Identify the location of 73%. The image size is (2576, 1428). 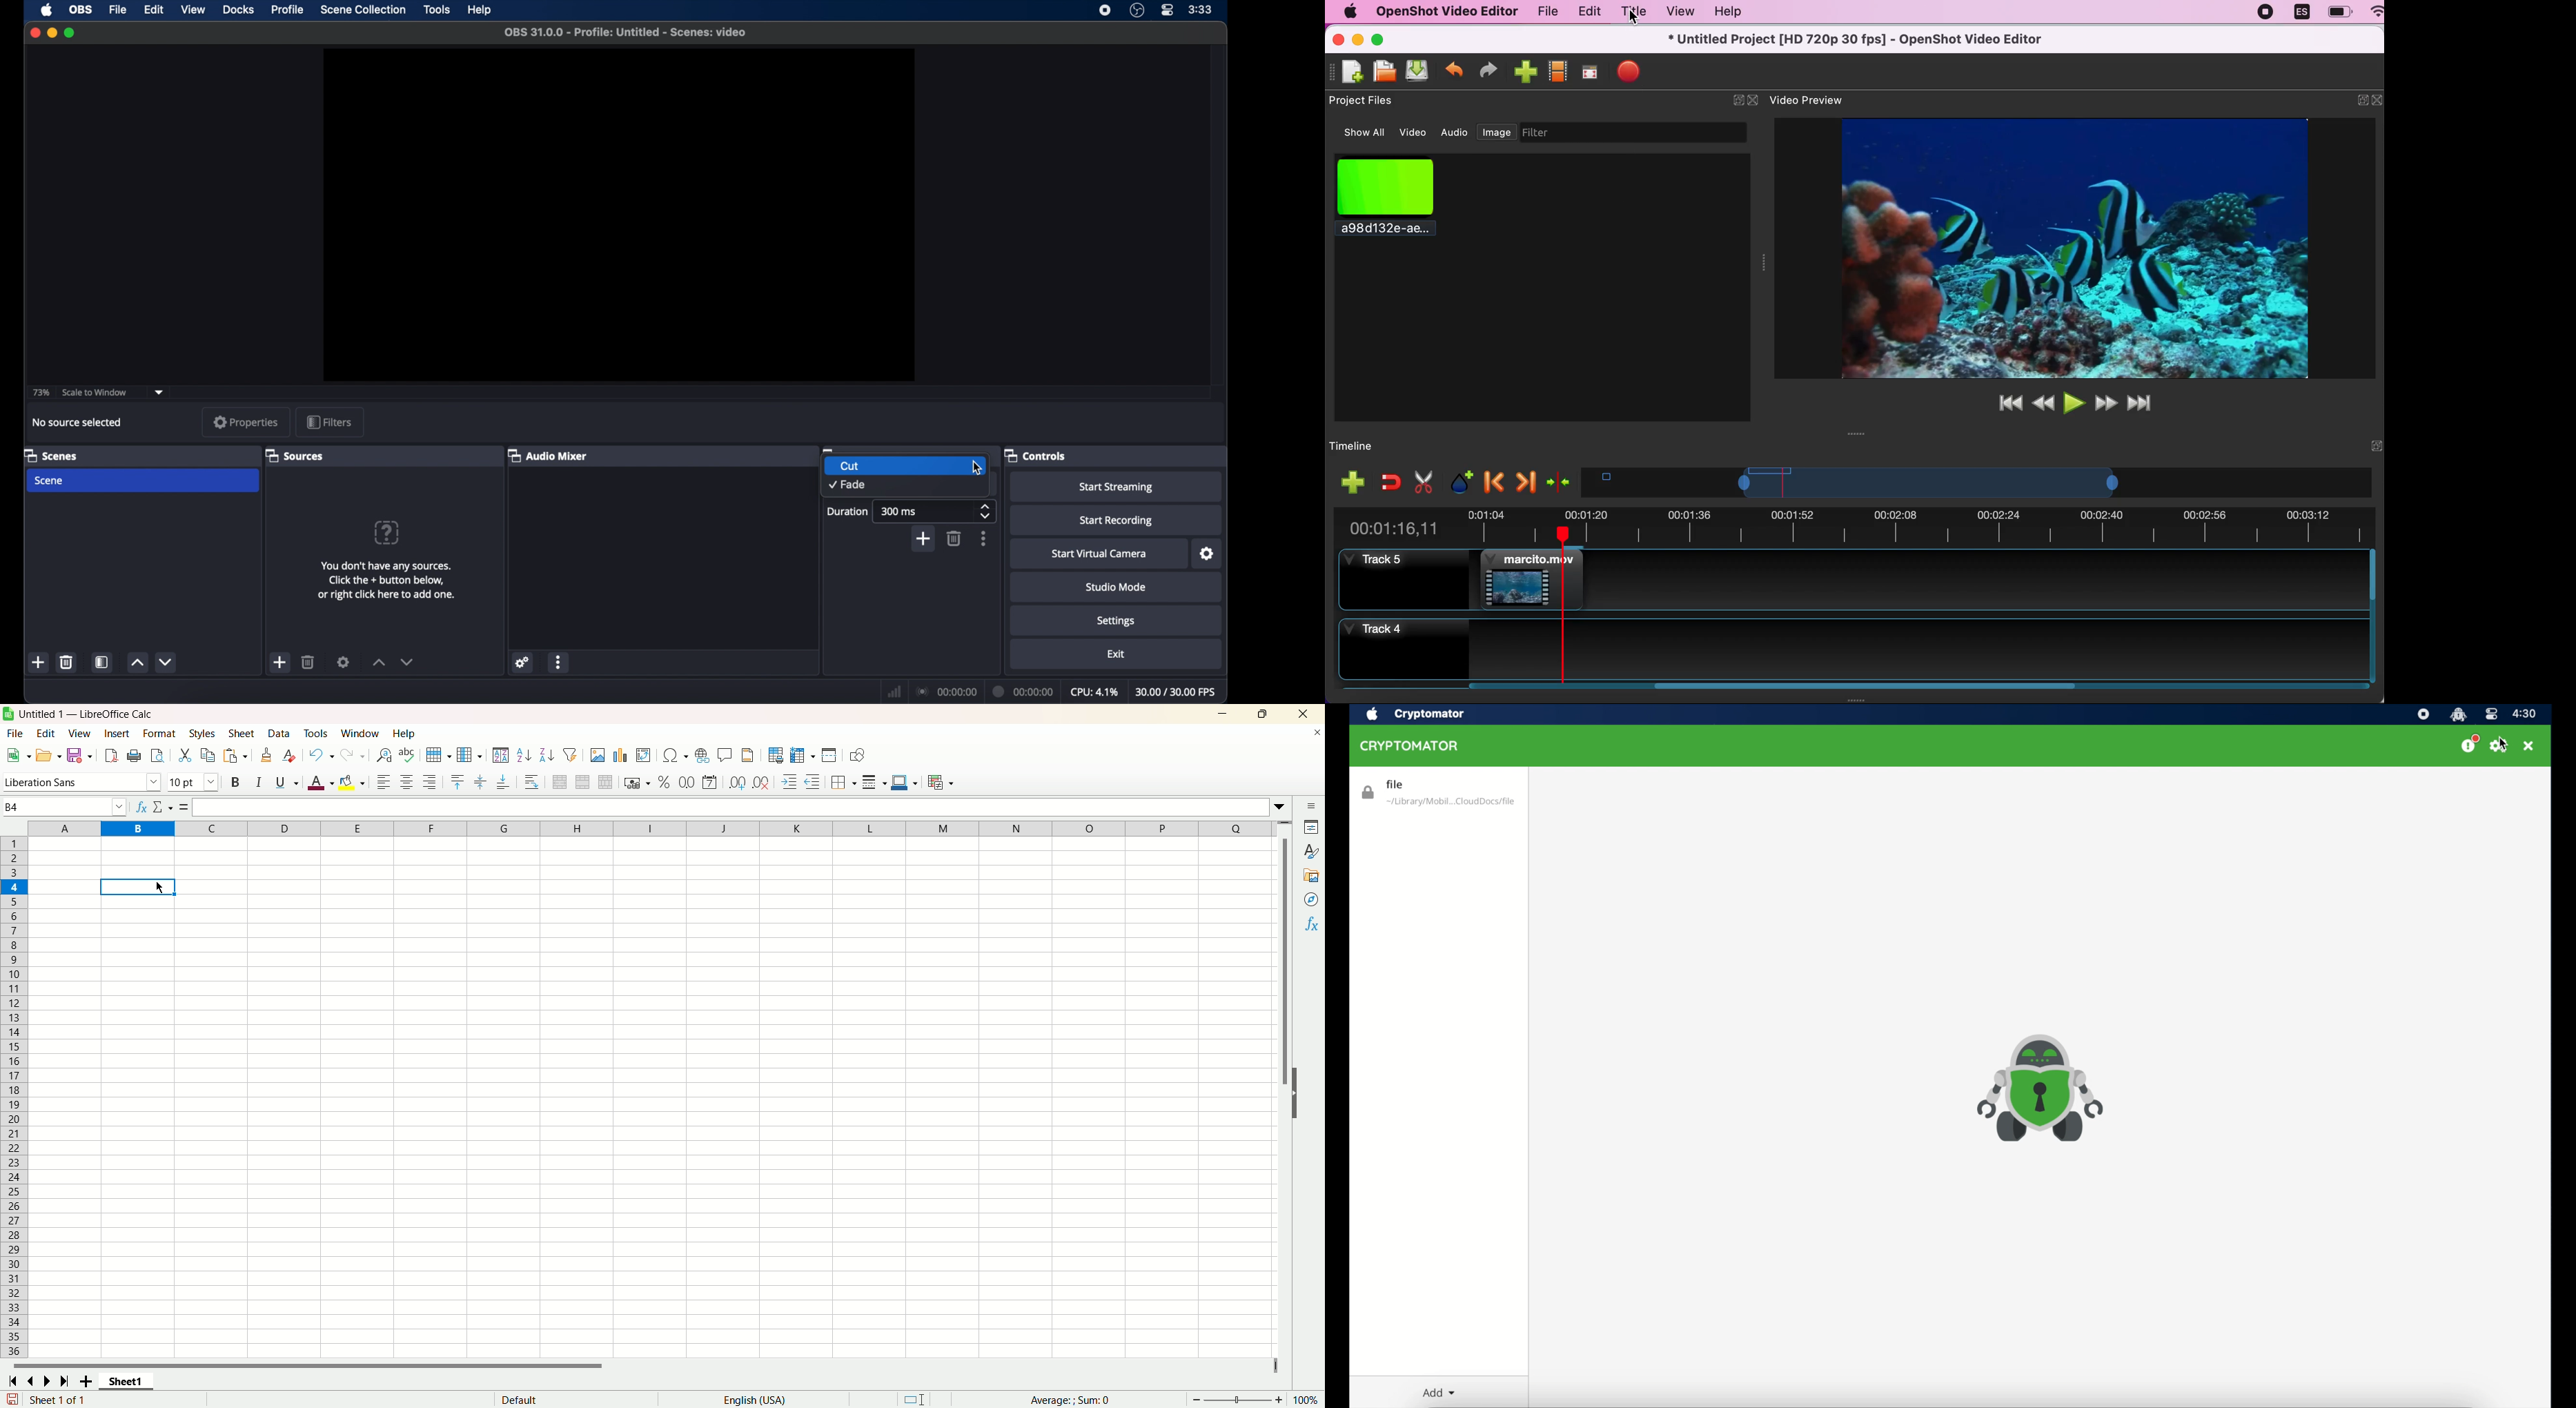
(39, 392).